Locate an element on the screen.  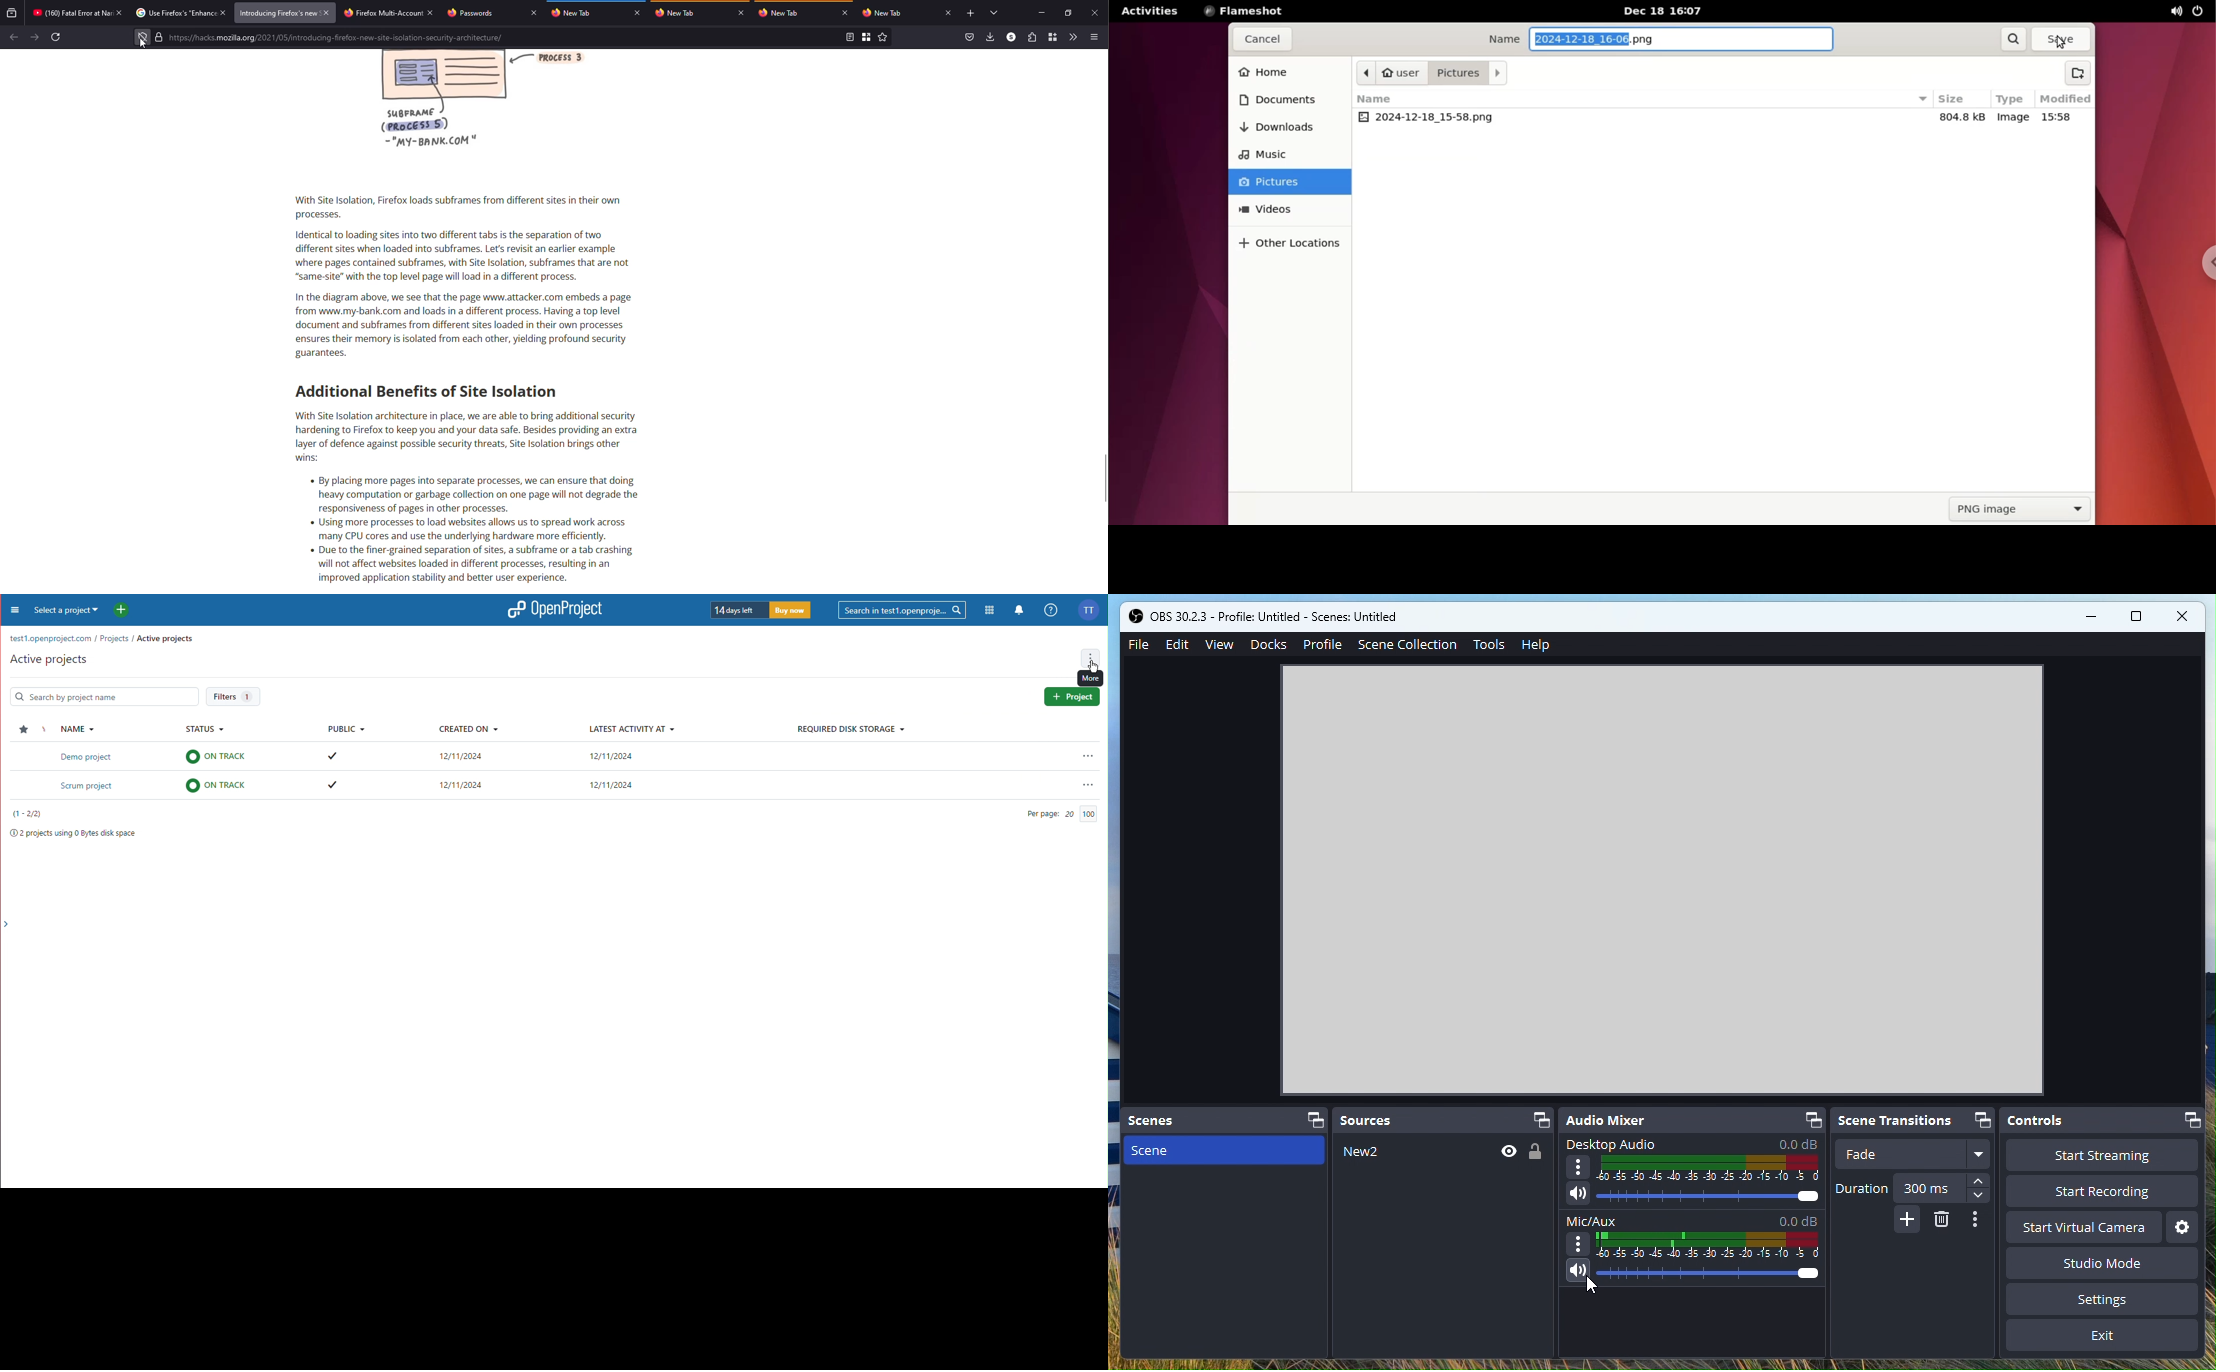
Exit is located at coordinates (2102, 1336).